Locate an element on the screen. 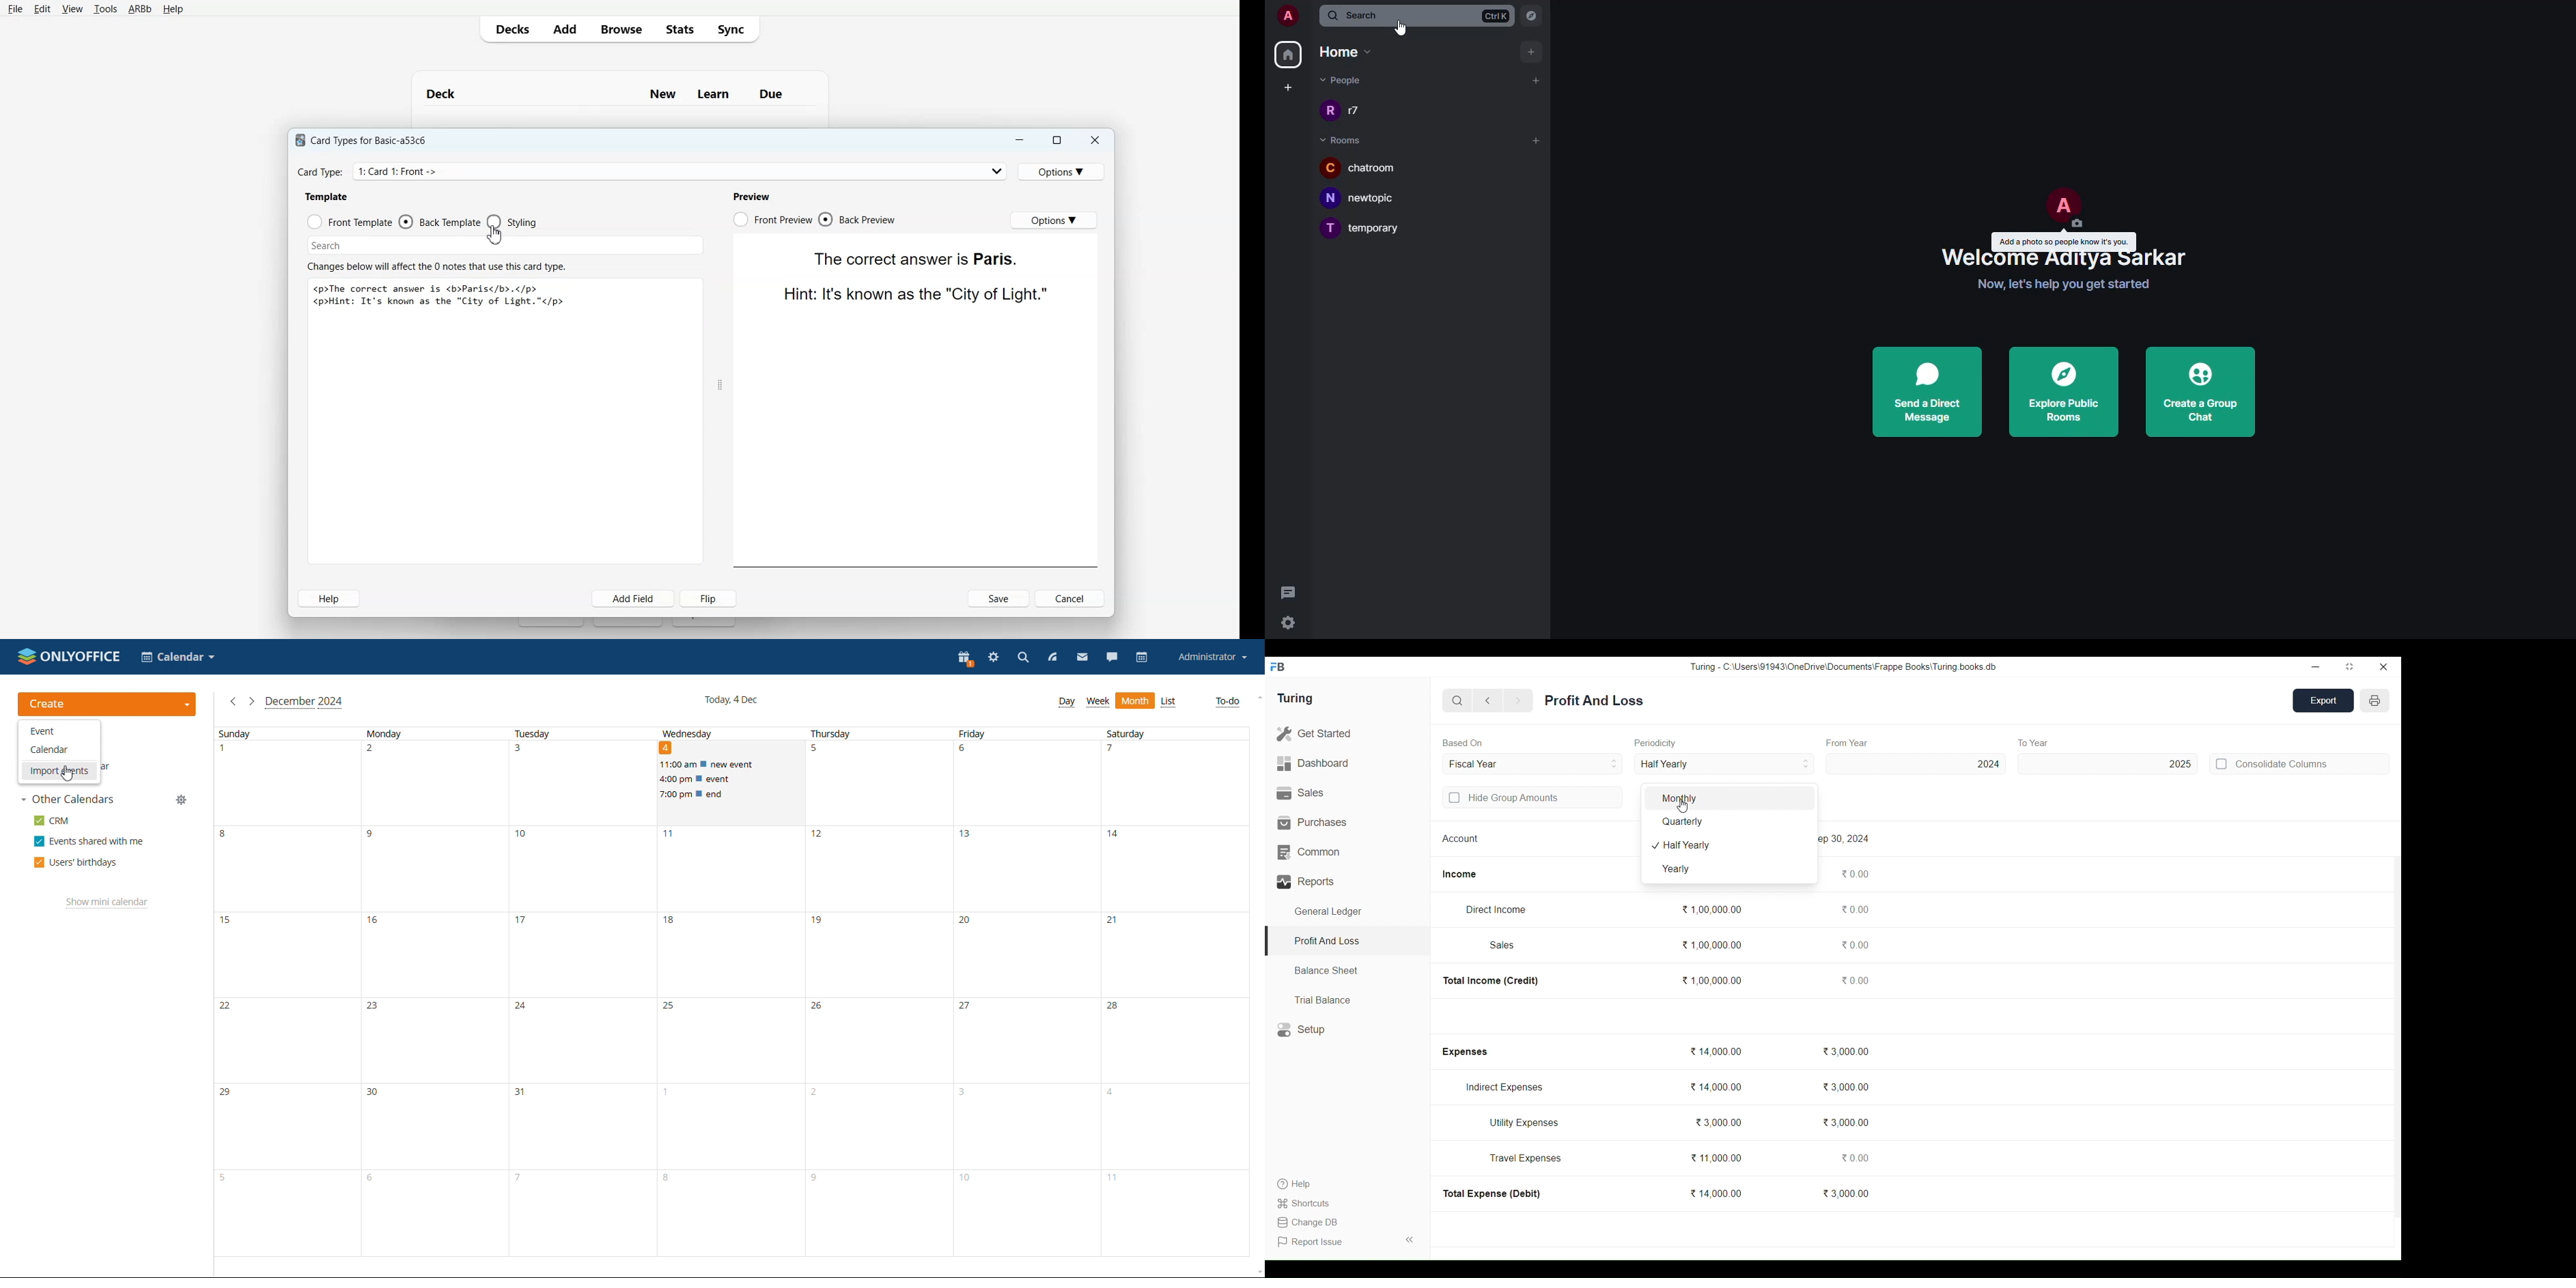 The height and width of the screenshot is (1288, 2576). Cursor is located at coordinates (498, 234).